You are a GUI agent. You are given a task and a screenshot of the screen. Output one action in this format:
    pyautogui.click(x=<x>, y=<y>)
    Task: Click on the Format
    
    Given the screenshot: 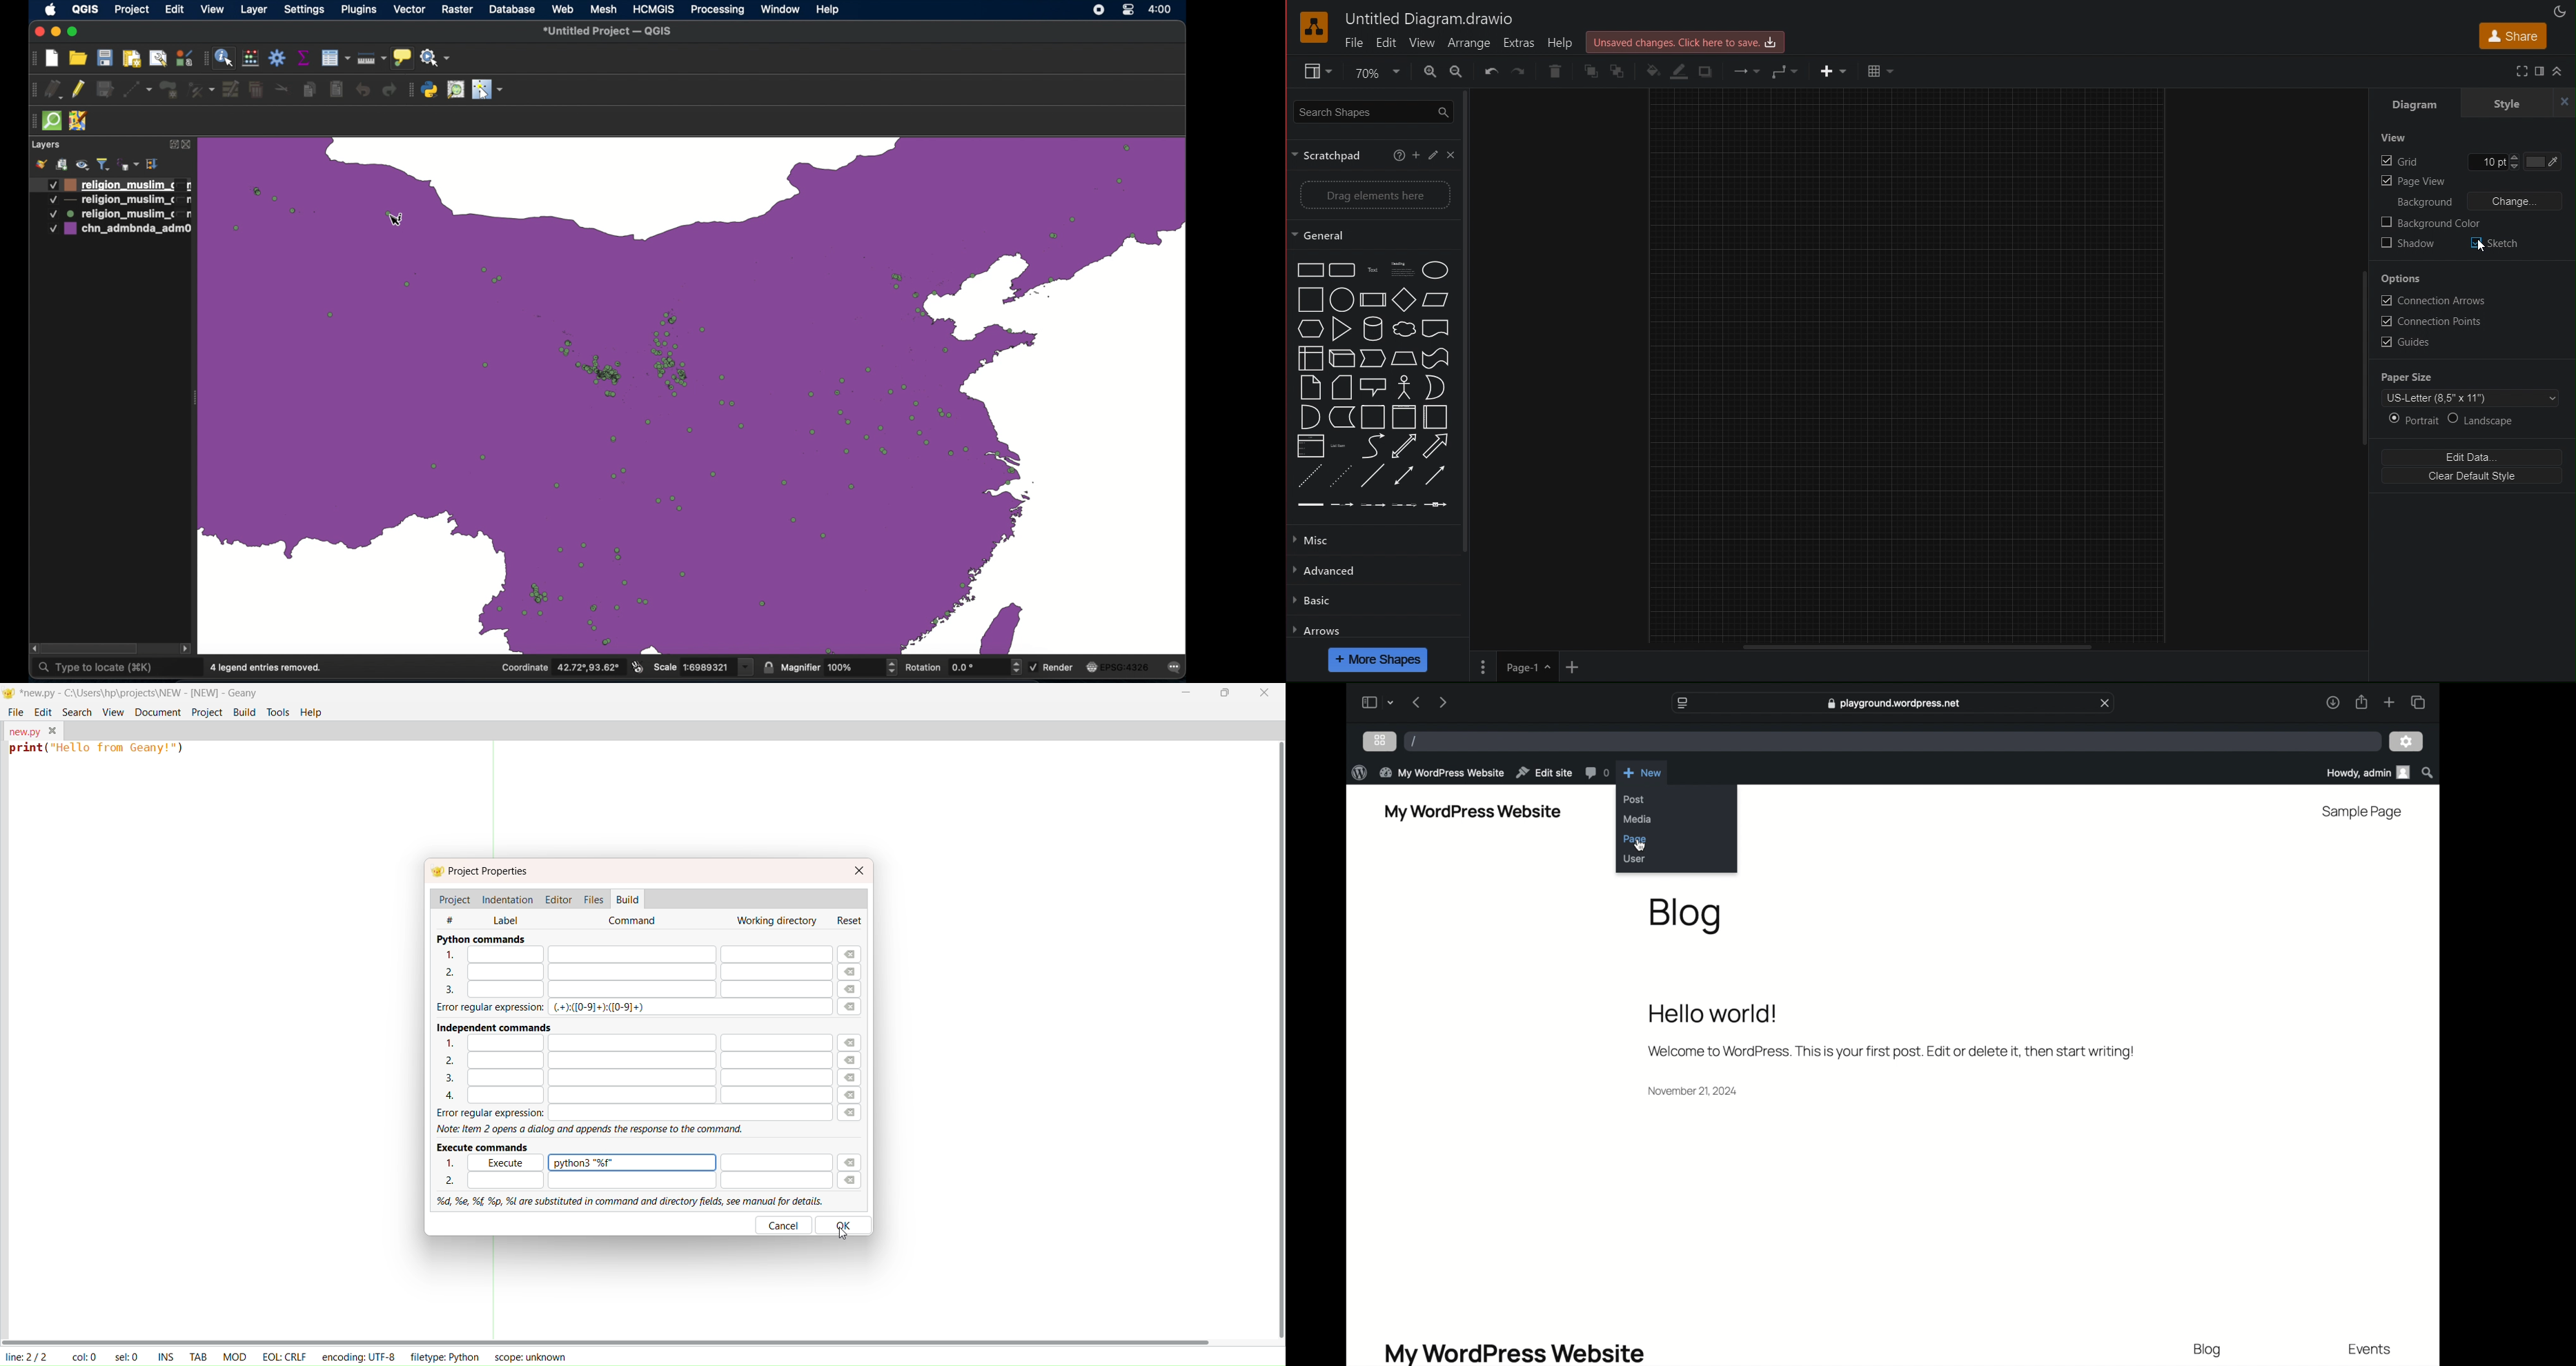 What is the action you would take?
    pyautogui.click(x=2541, y=72)
    